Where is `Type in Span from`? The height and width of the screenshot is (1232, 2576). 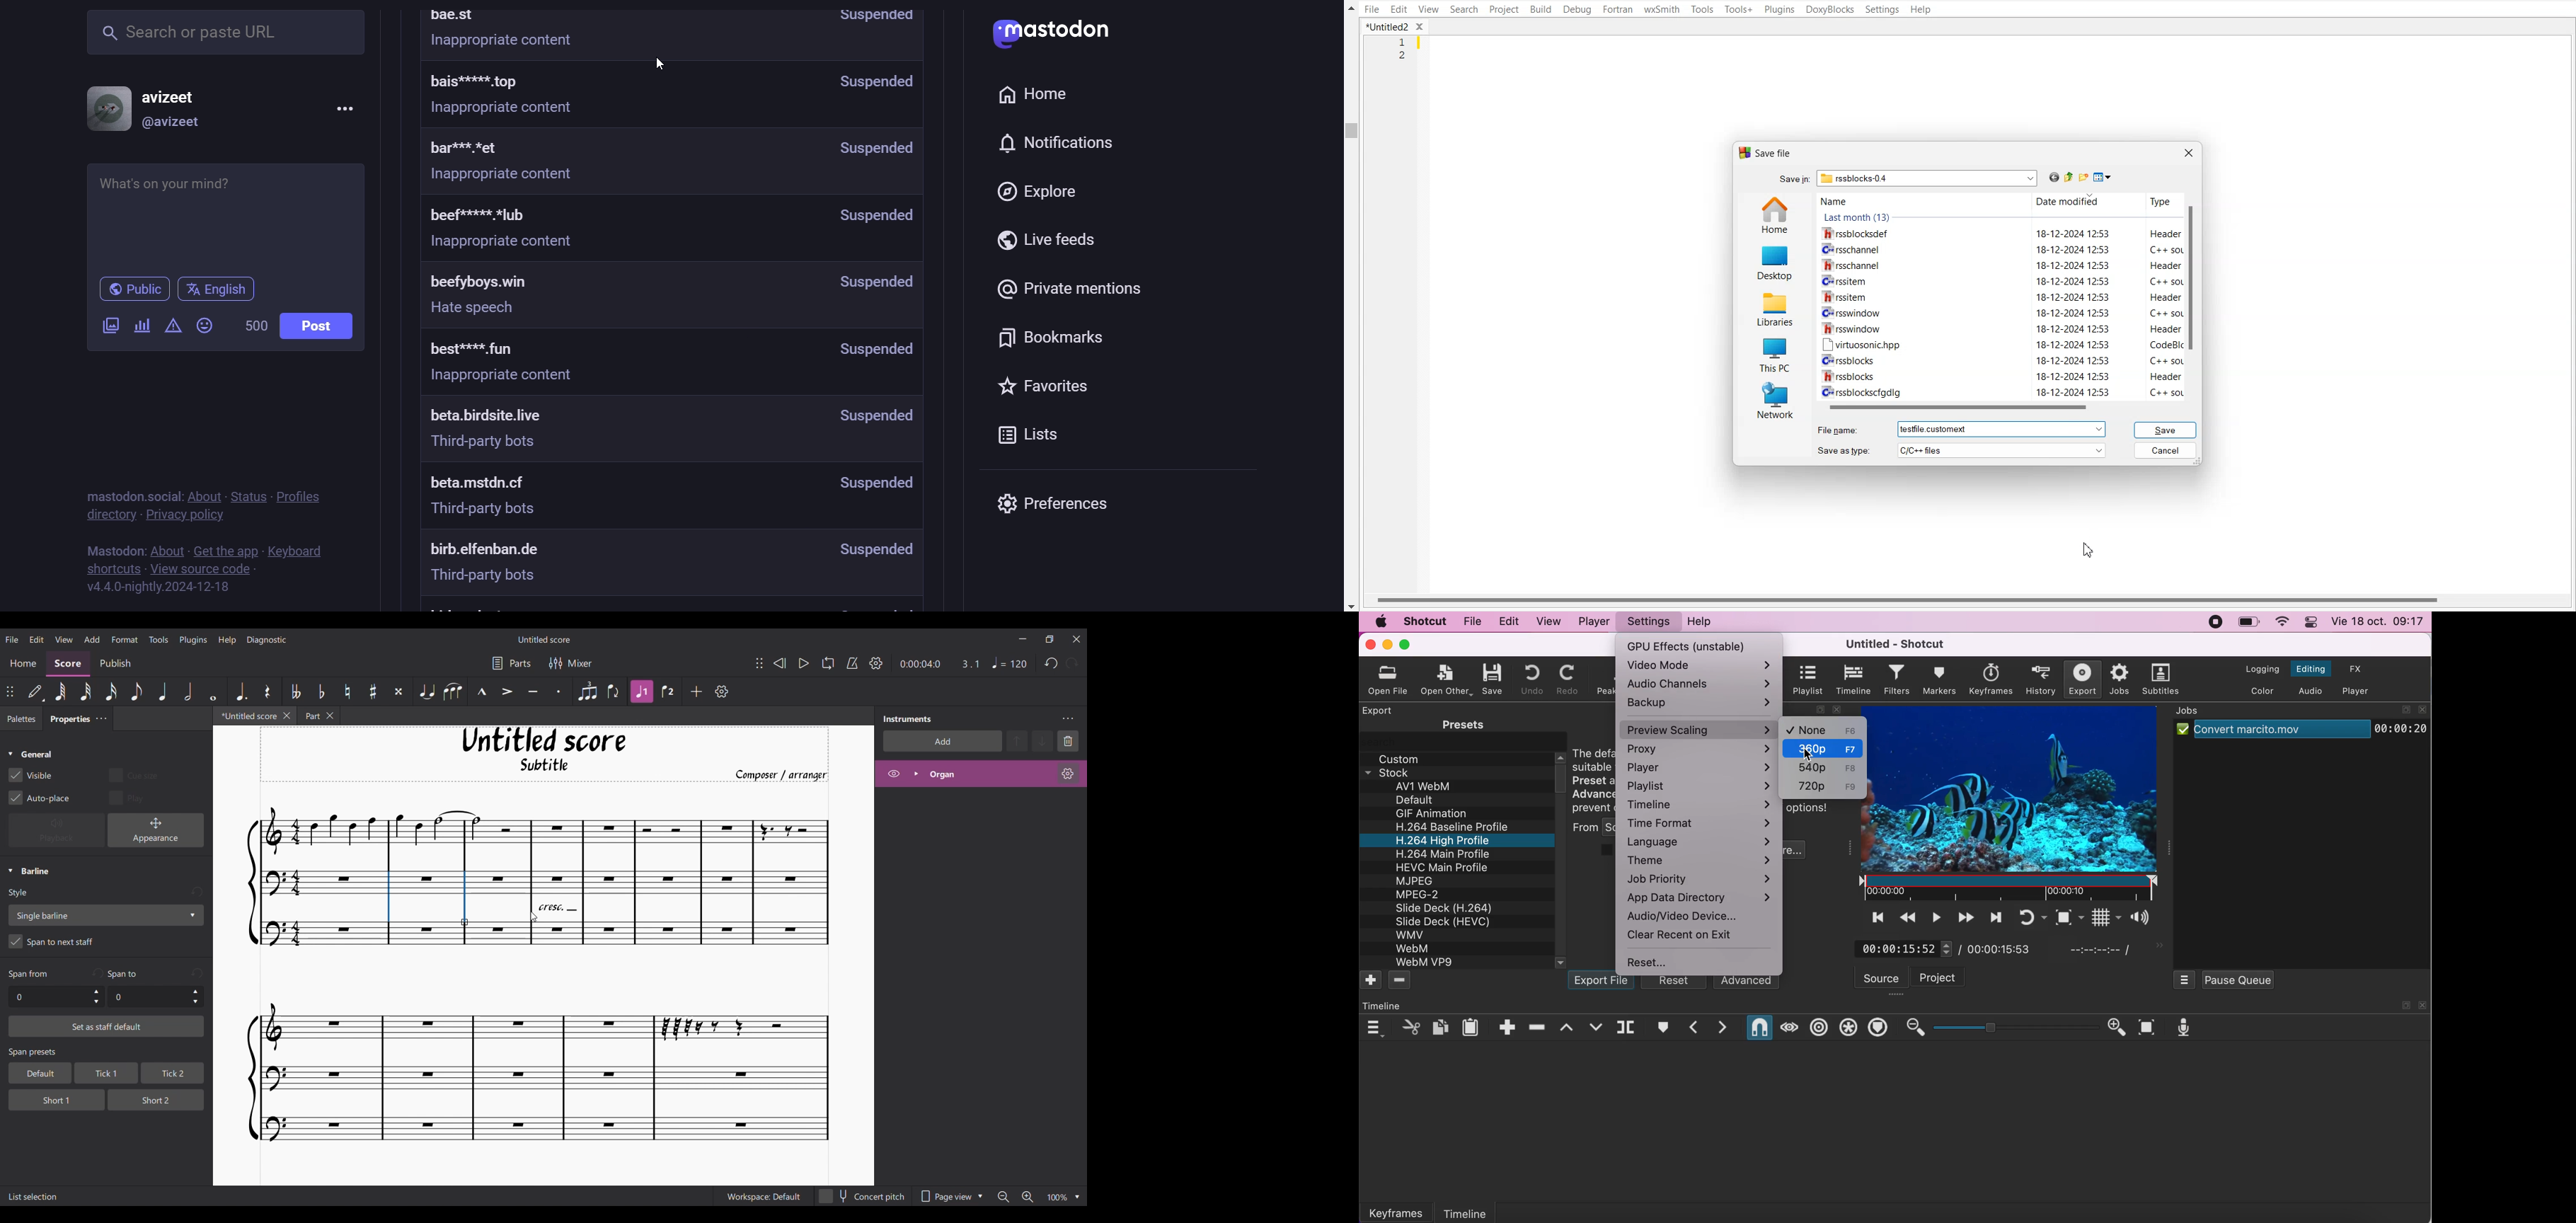 Type in Span from is located at coordinates (48, 997).